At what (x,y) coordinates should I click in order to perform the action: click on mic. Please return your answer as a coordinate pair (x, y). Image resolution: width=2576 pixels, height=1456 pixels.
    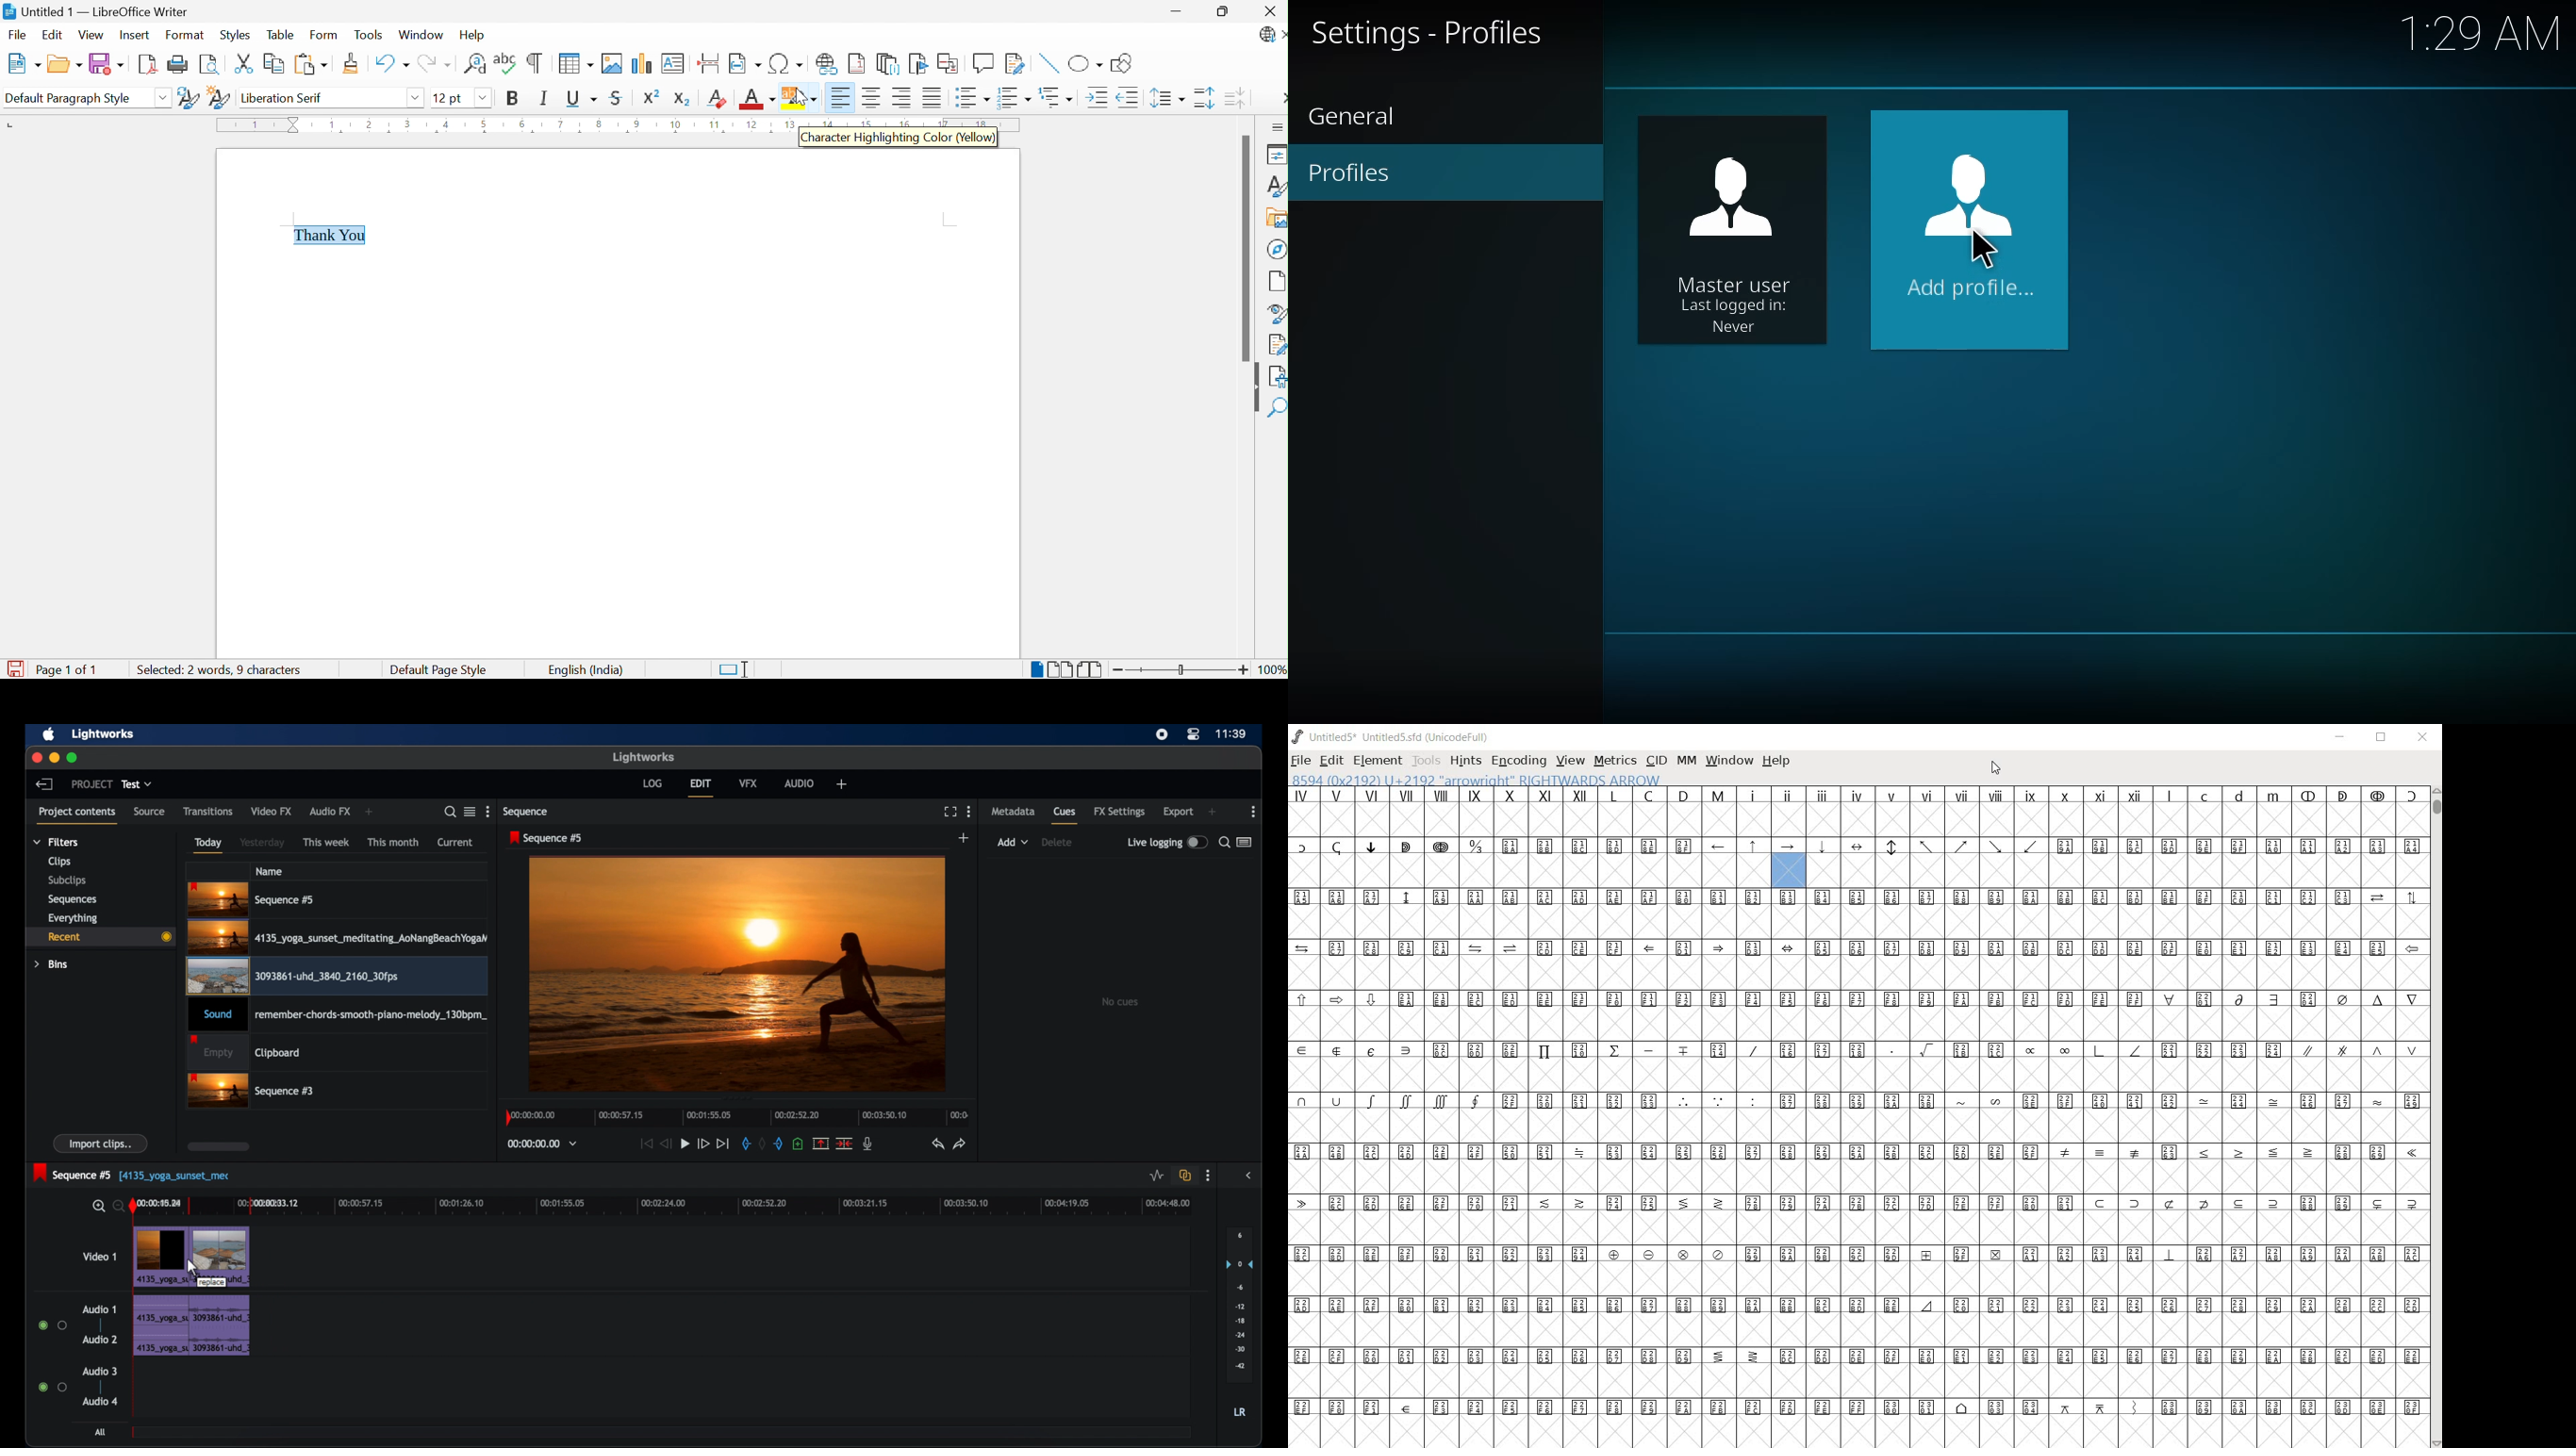
    Looking at the image, I should click on (869, 1144).